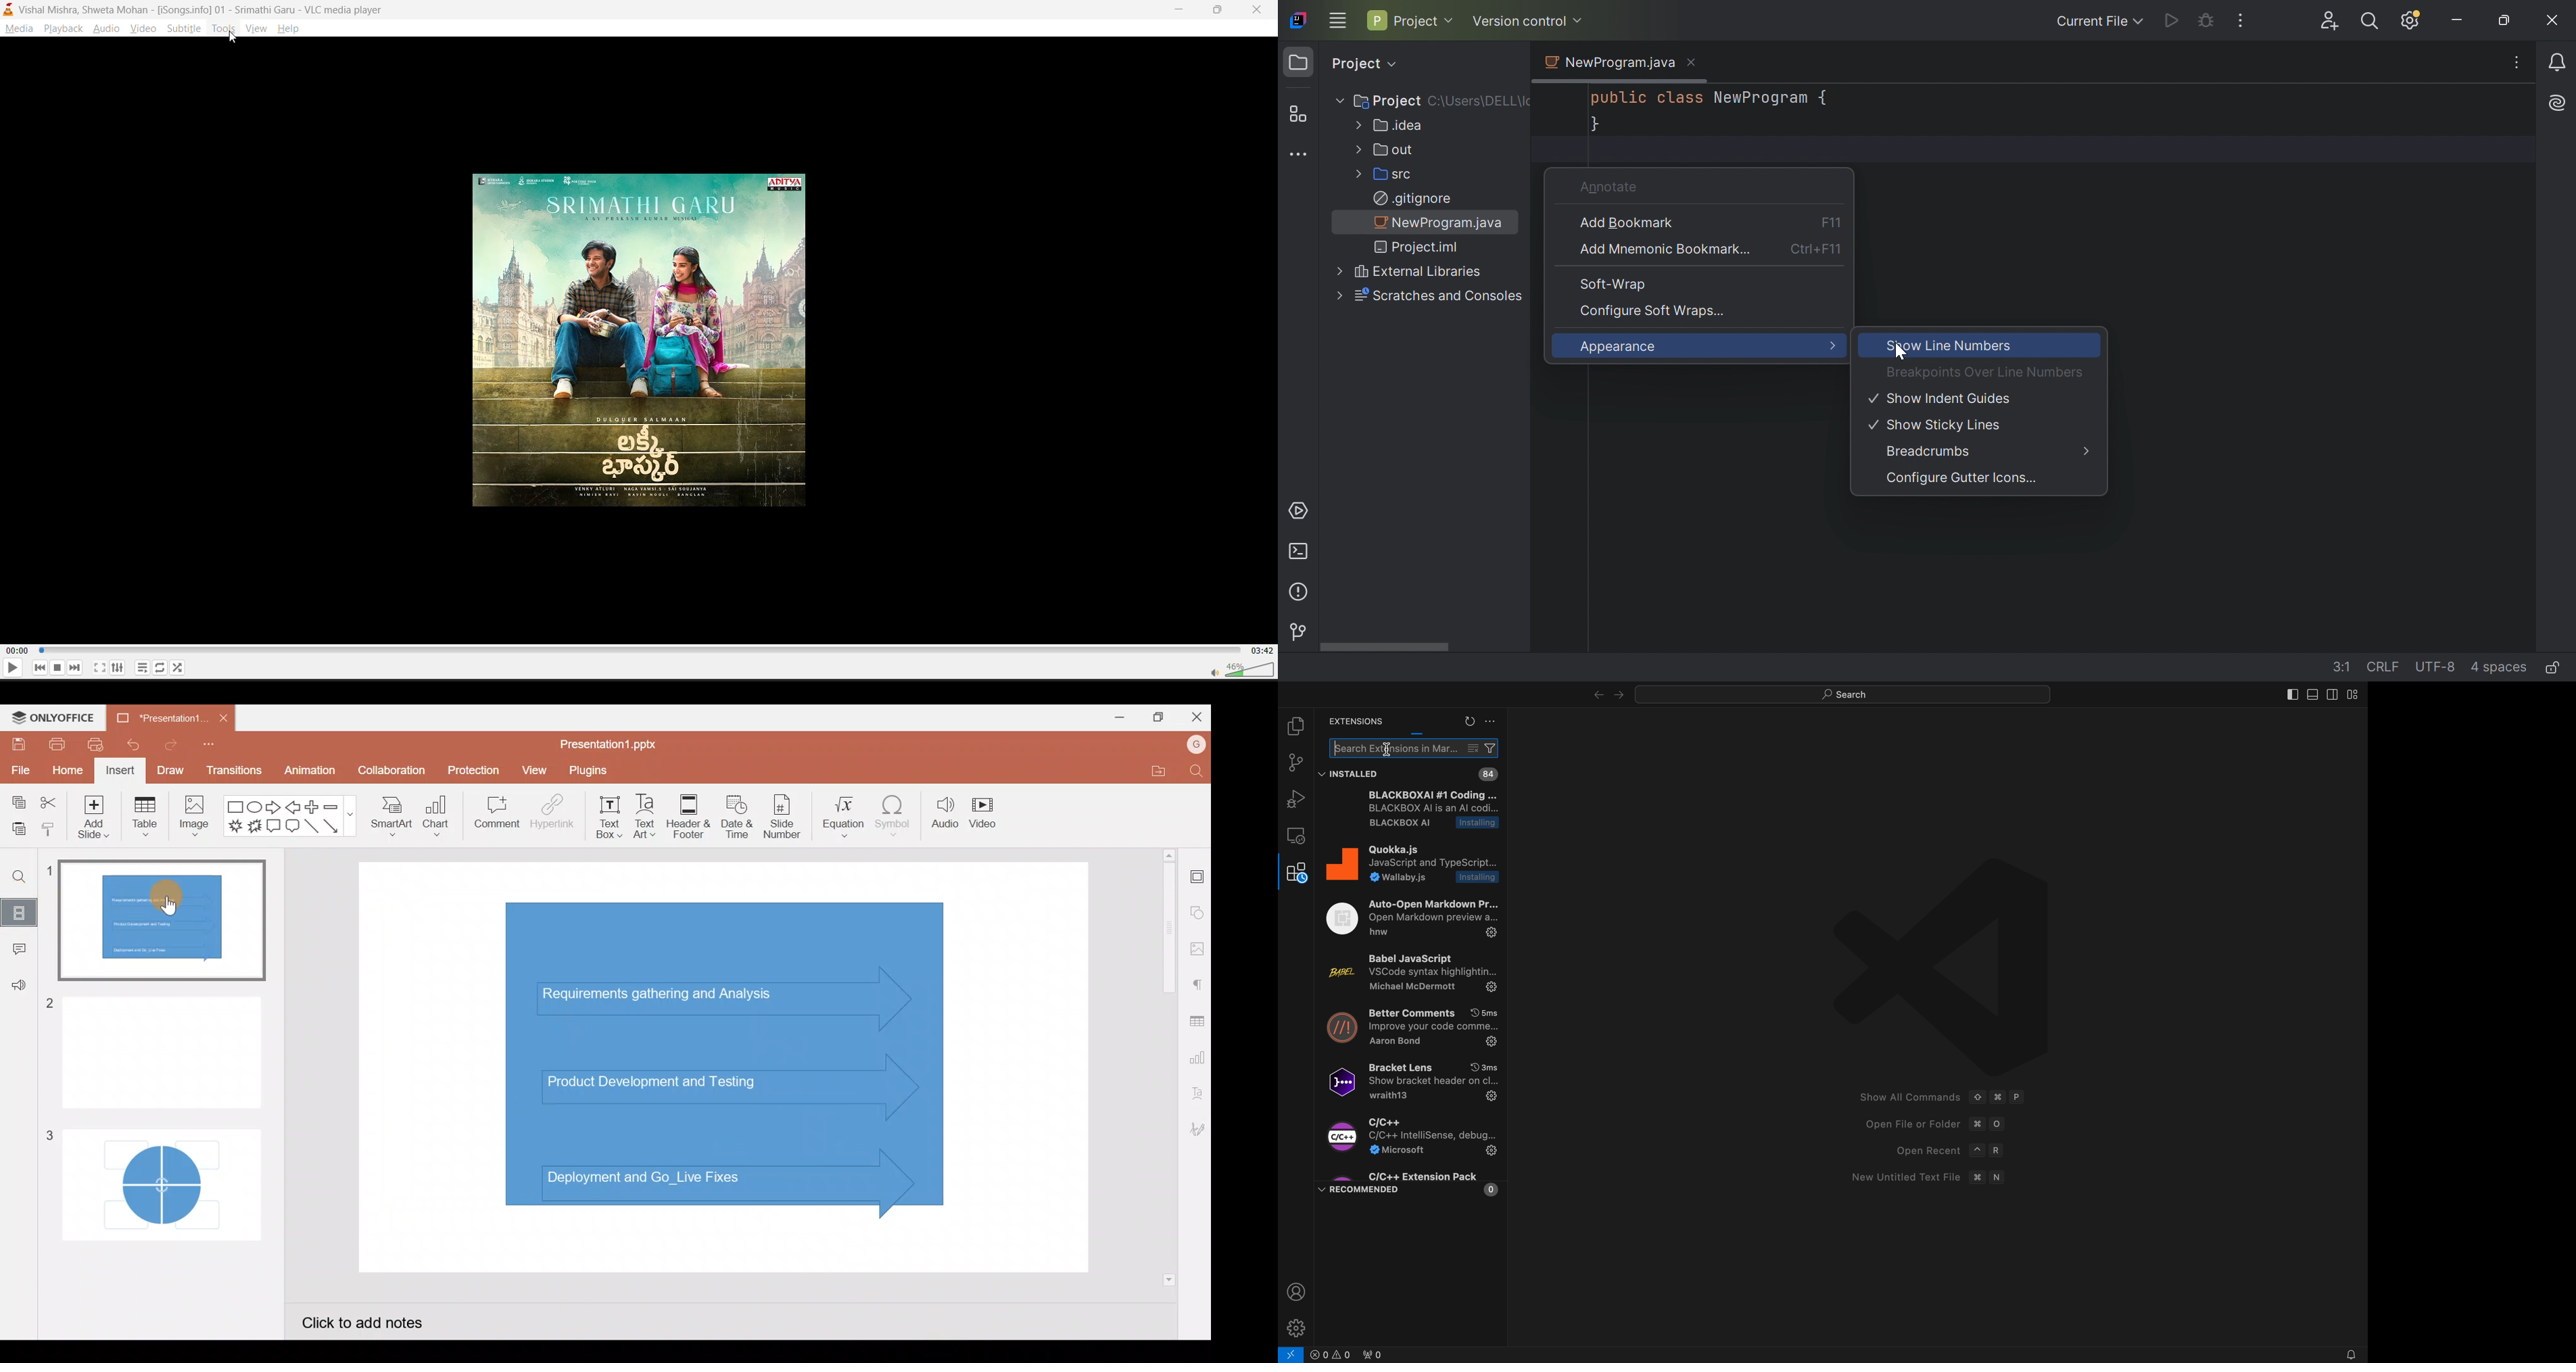  Describe the element at coordinates (2517, 64) in the screenshot. I see `` at that location.